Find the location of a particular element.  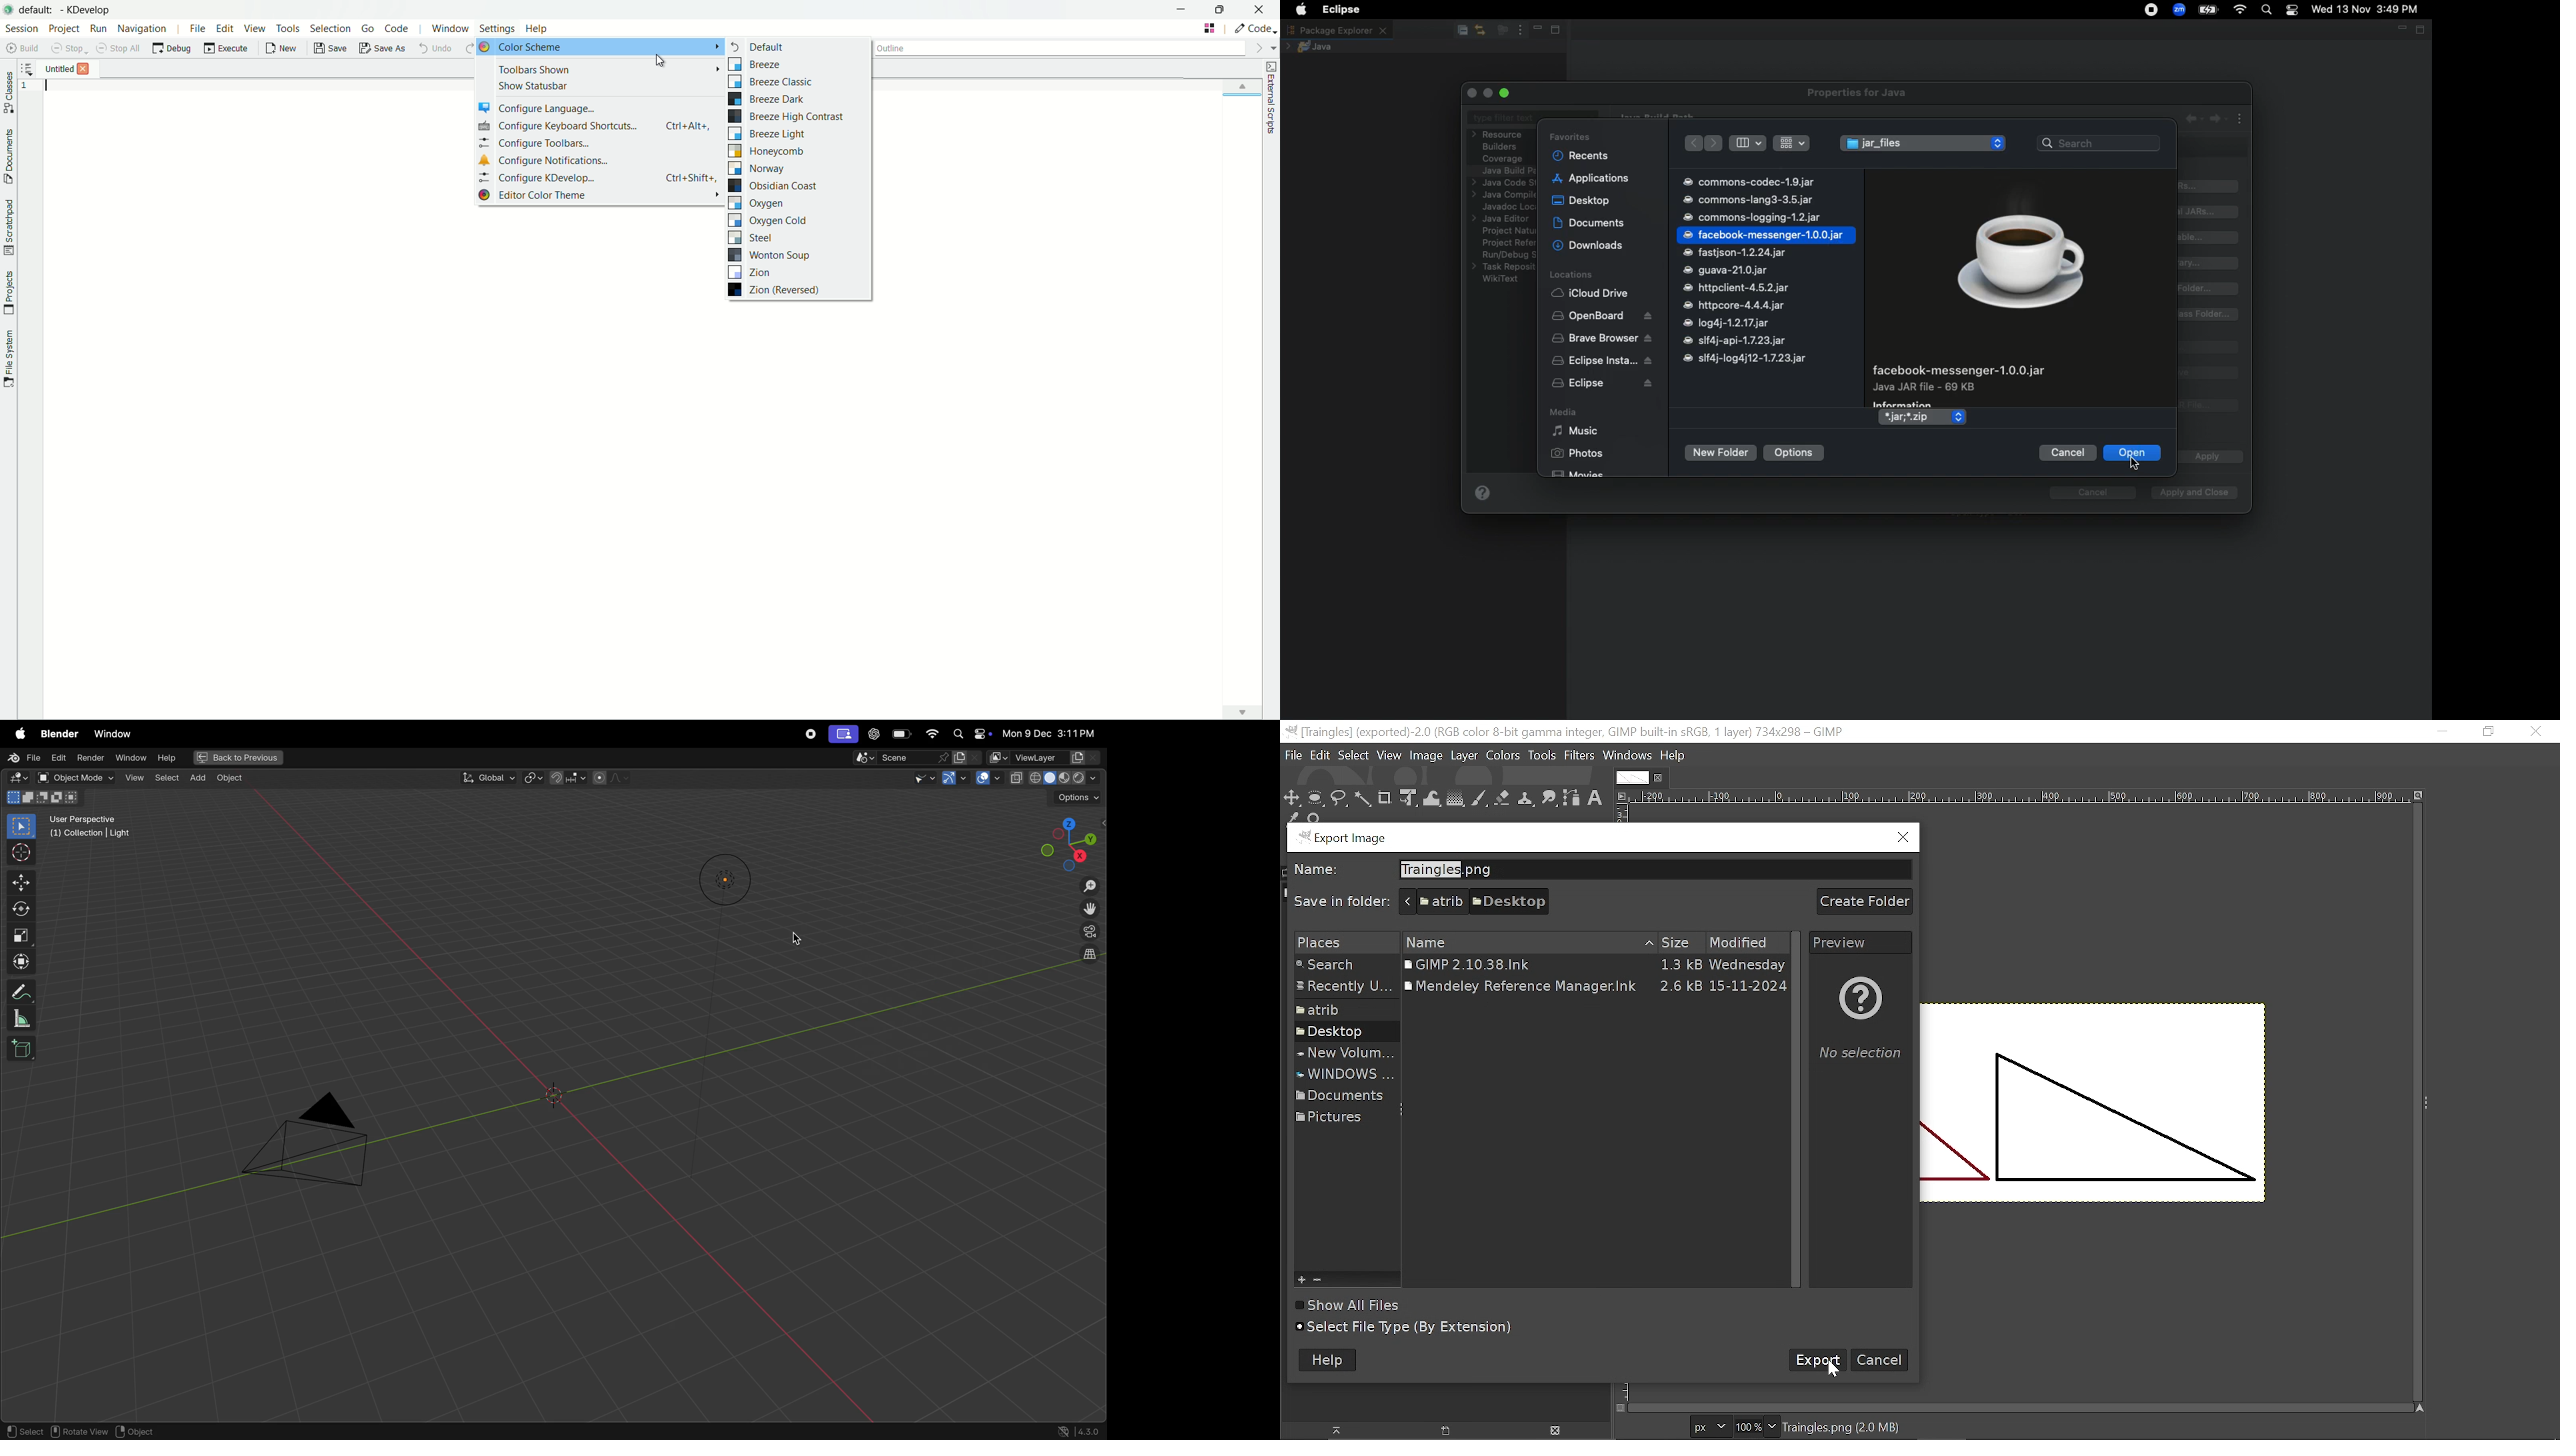

folder is located at coordinates (1344, 1074).